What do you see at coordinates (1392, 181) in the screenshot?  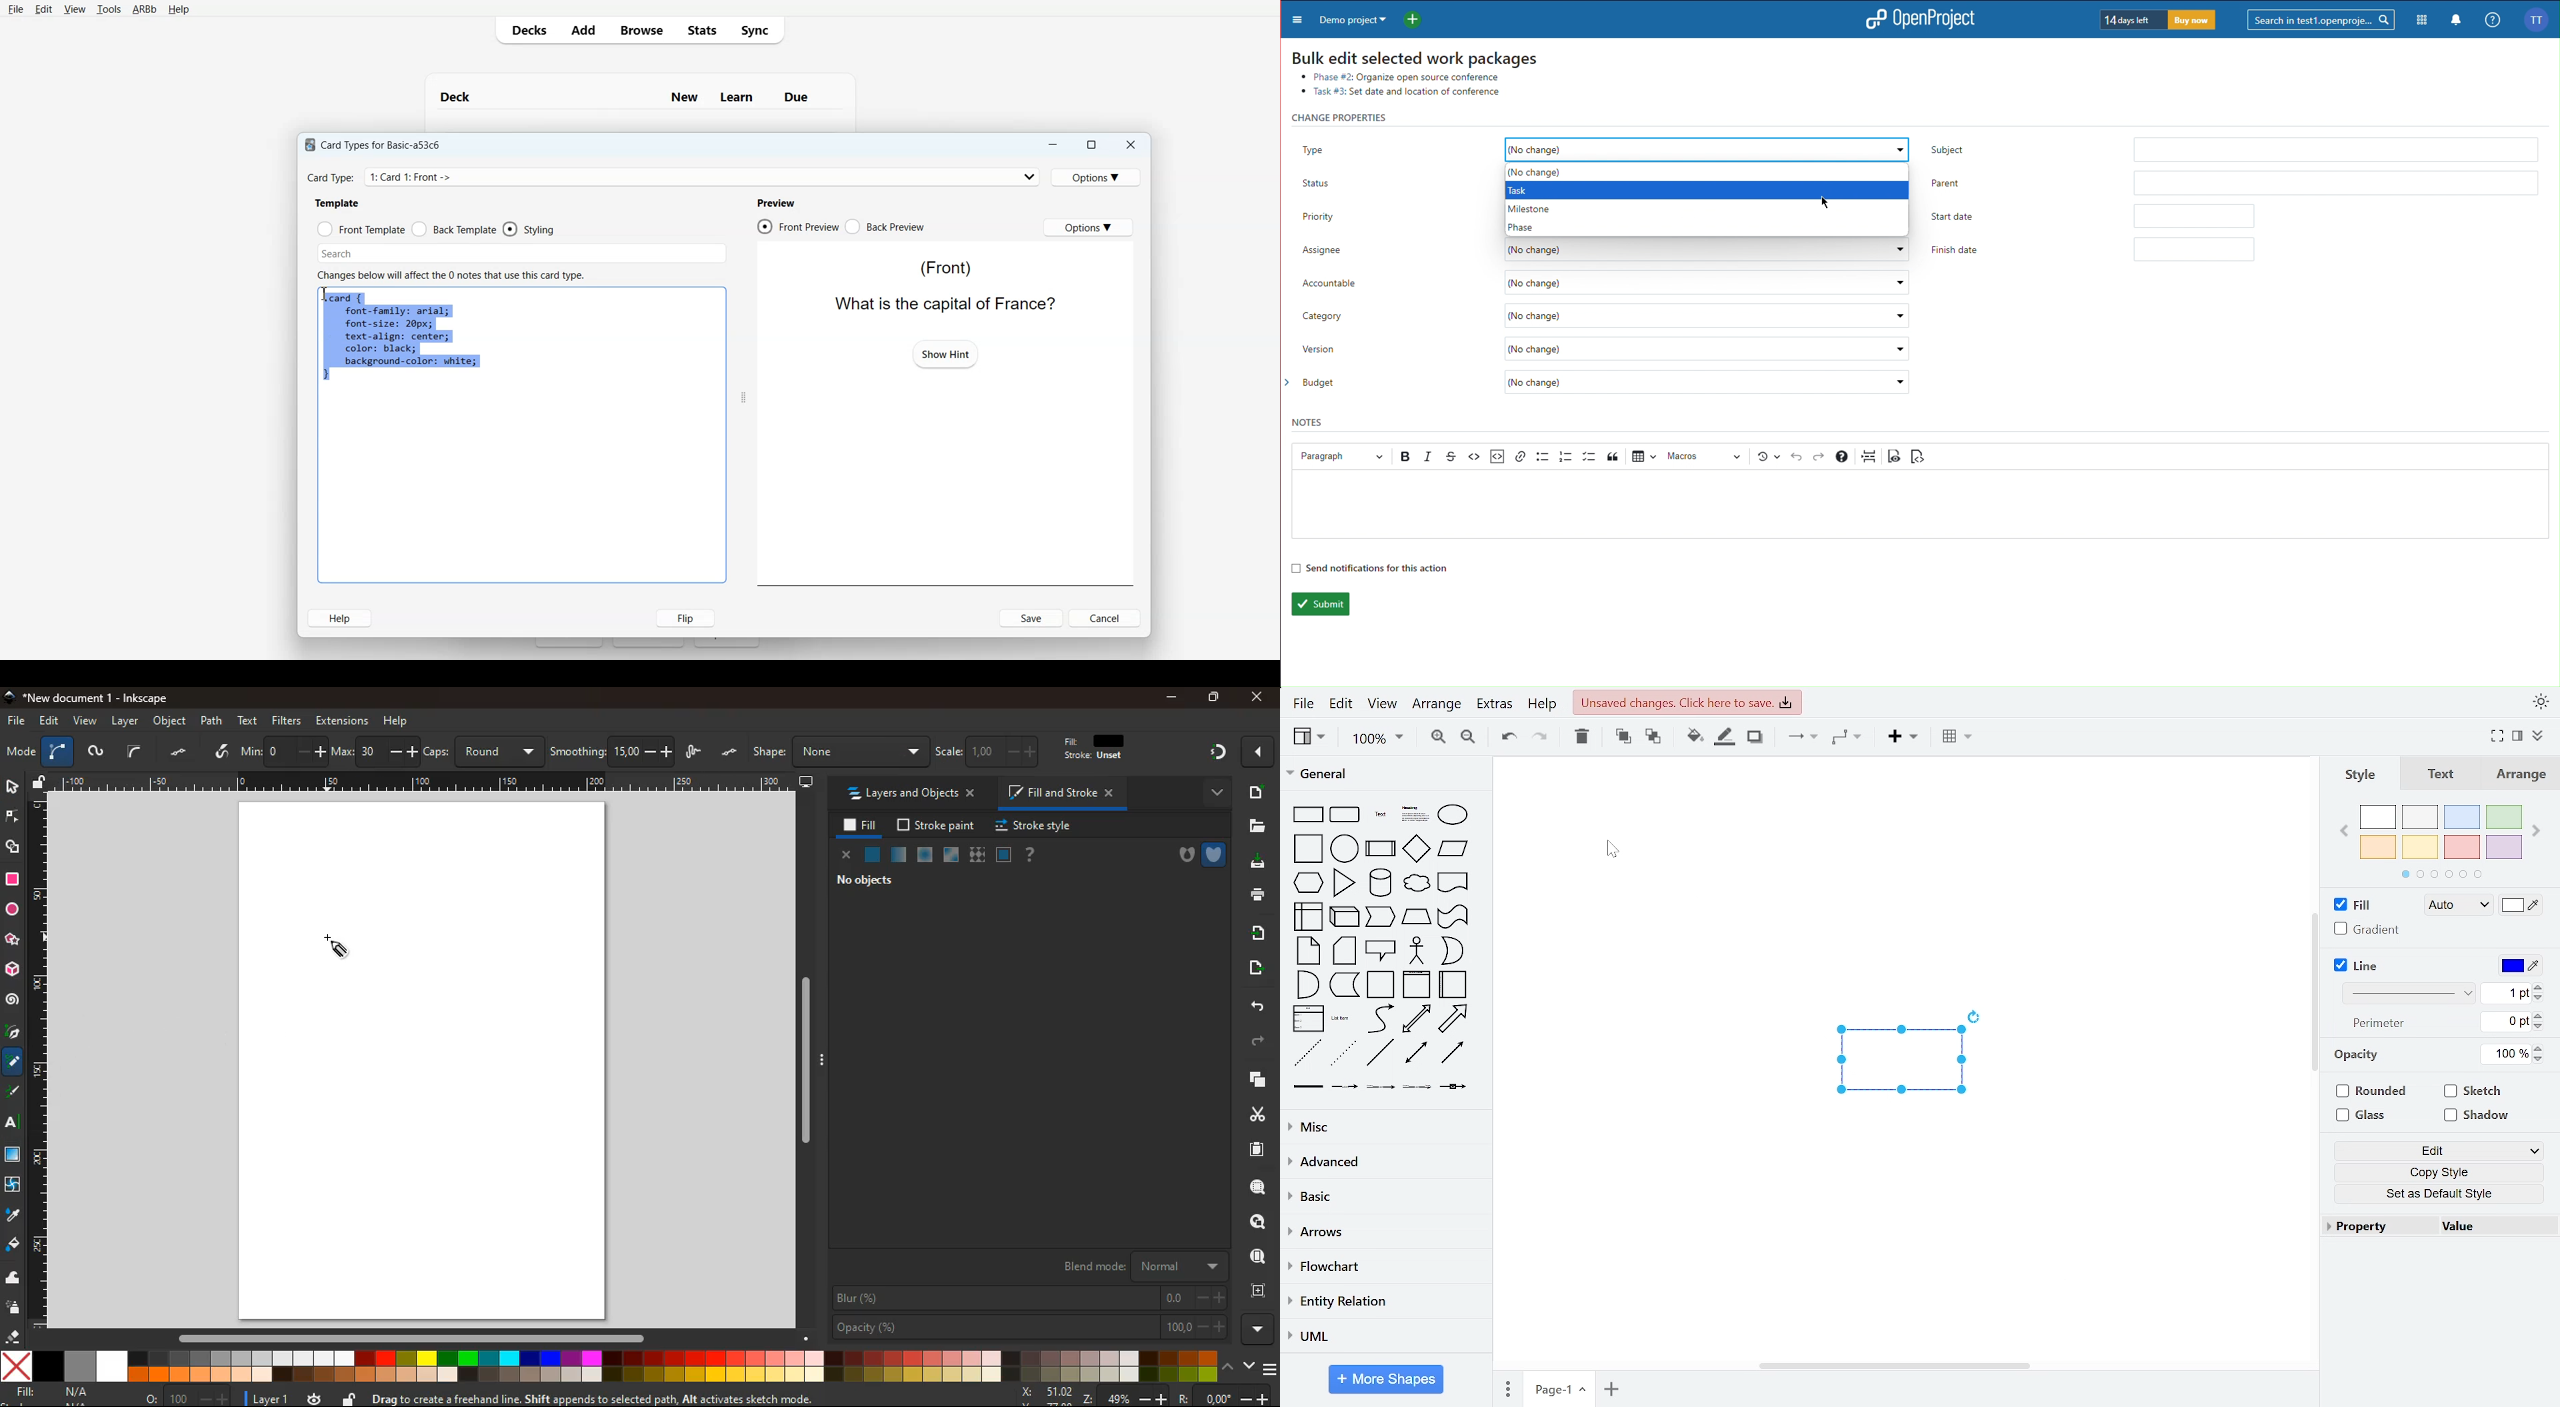 I see `Status` at bounding box center [1392, 181].